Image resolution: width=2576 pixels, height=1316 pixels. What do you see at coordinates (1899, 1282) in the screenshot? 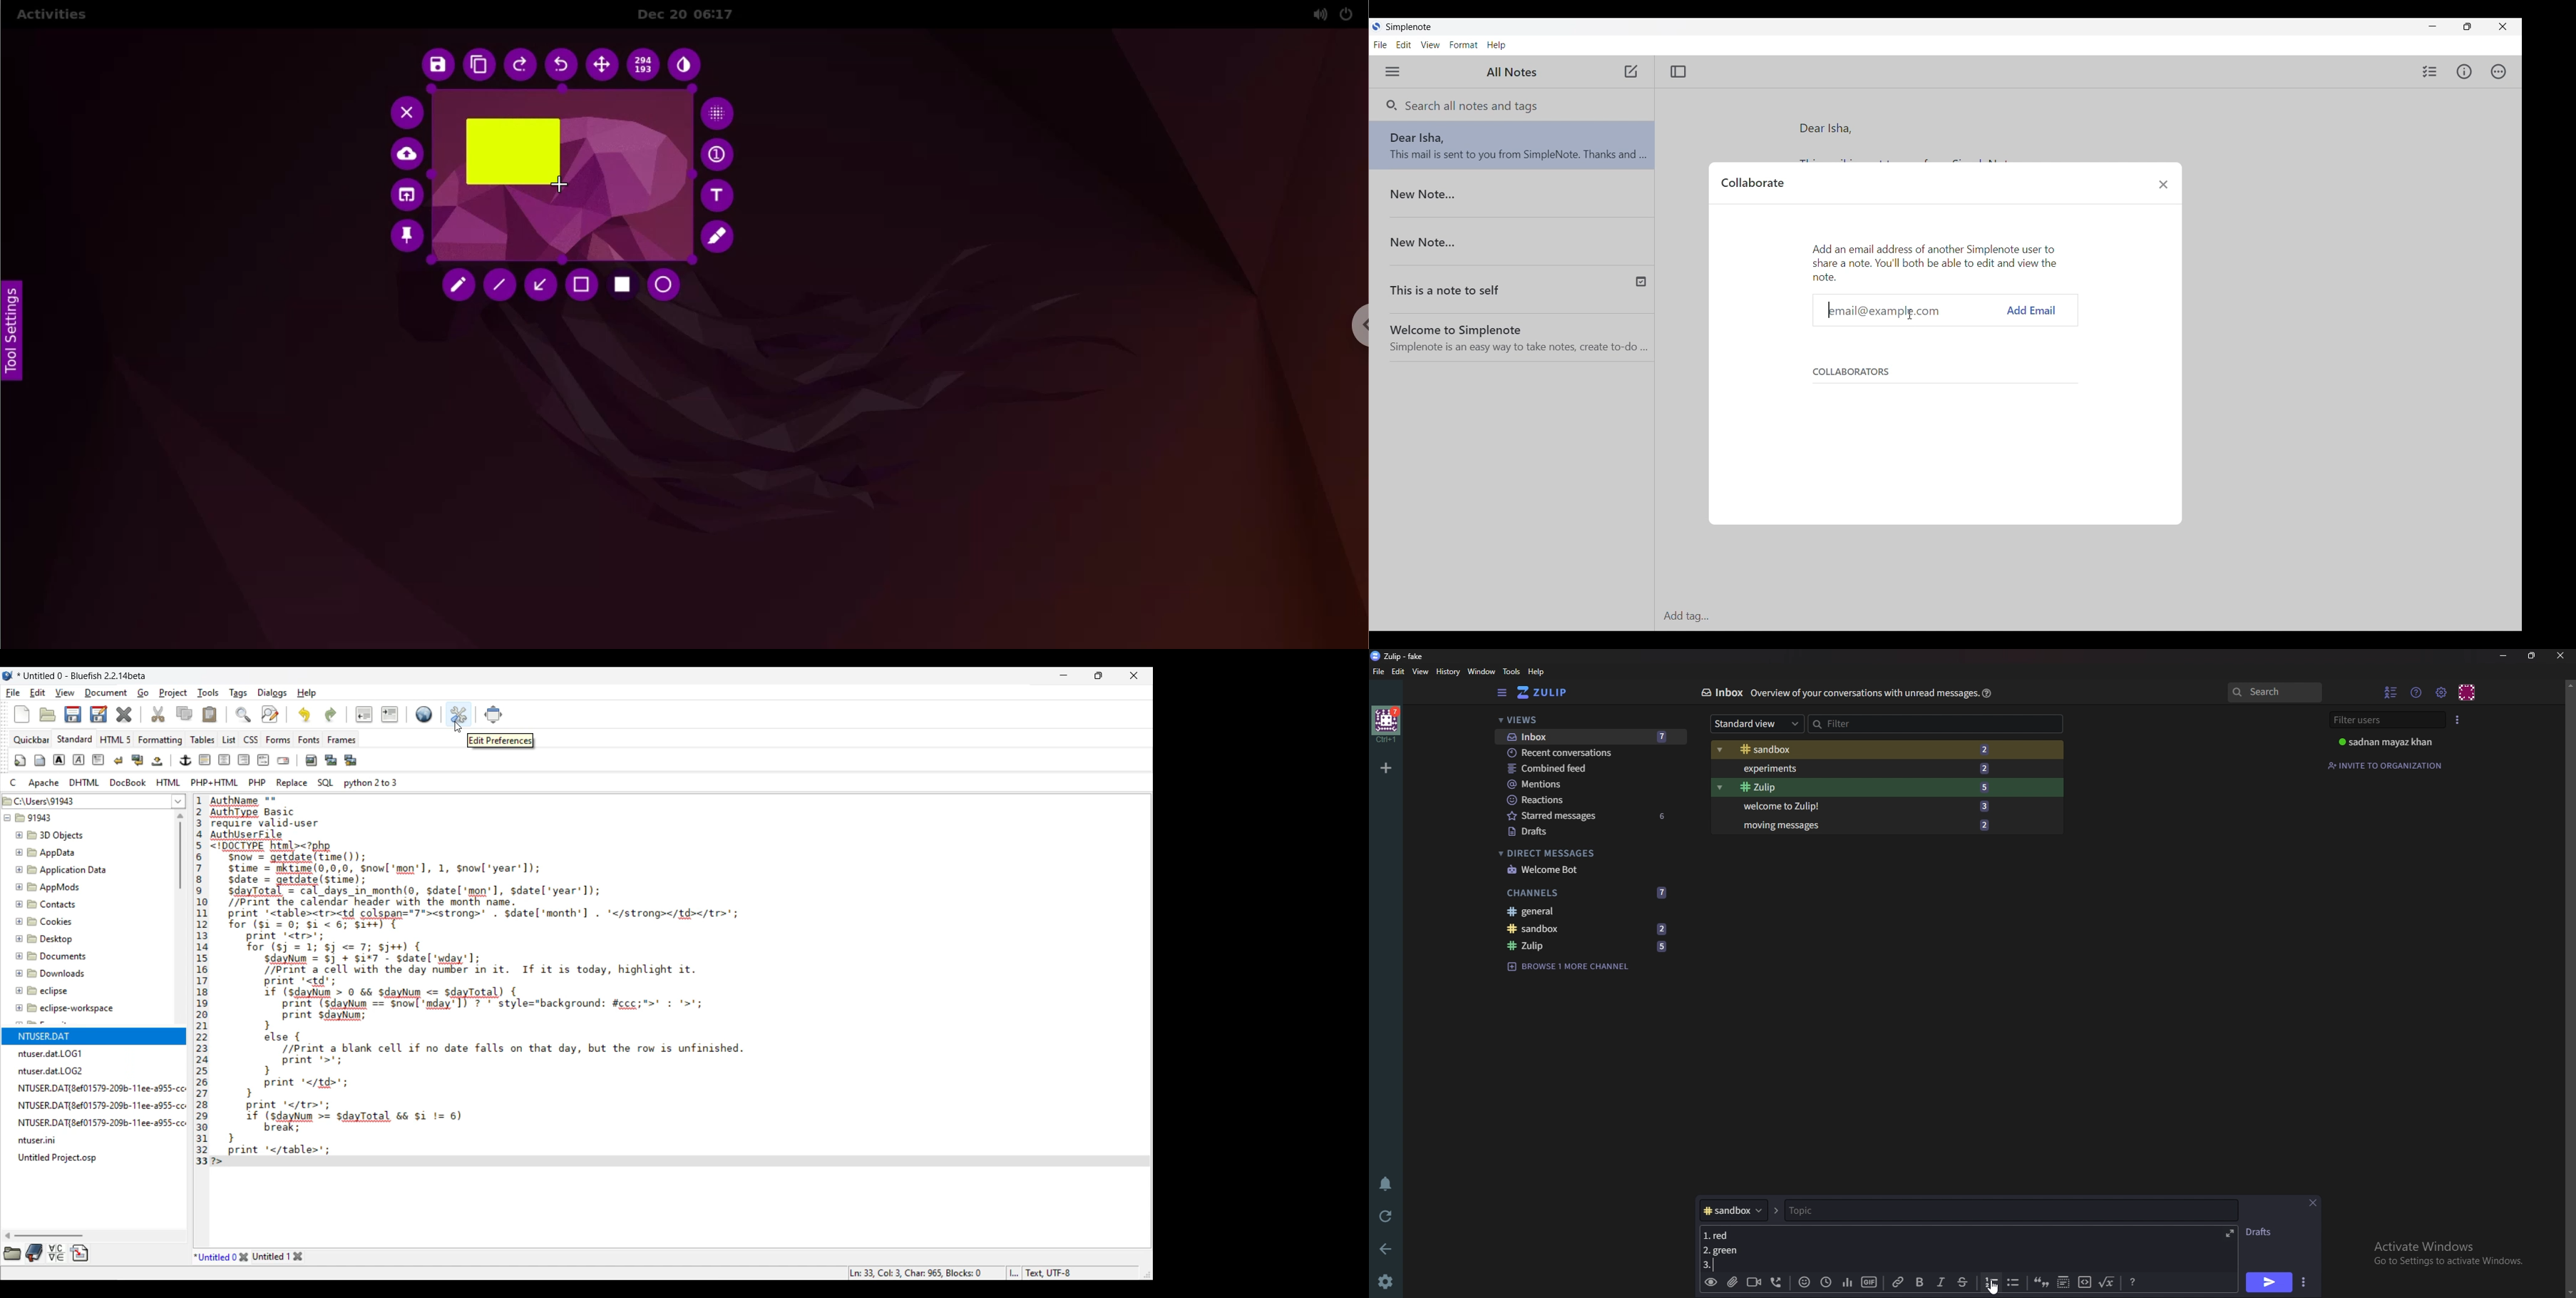
I see `link` at bounding box center [1899, 1282].